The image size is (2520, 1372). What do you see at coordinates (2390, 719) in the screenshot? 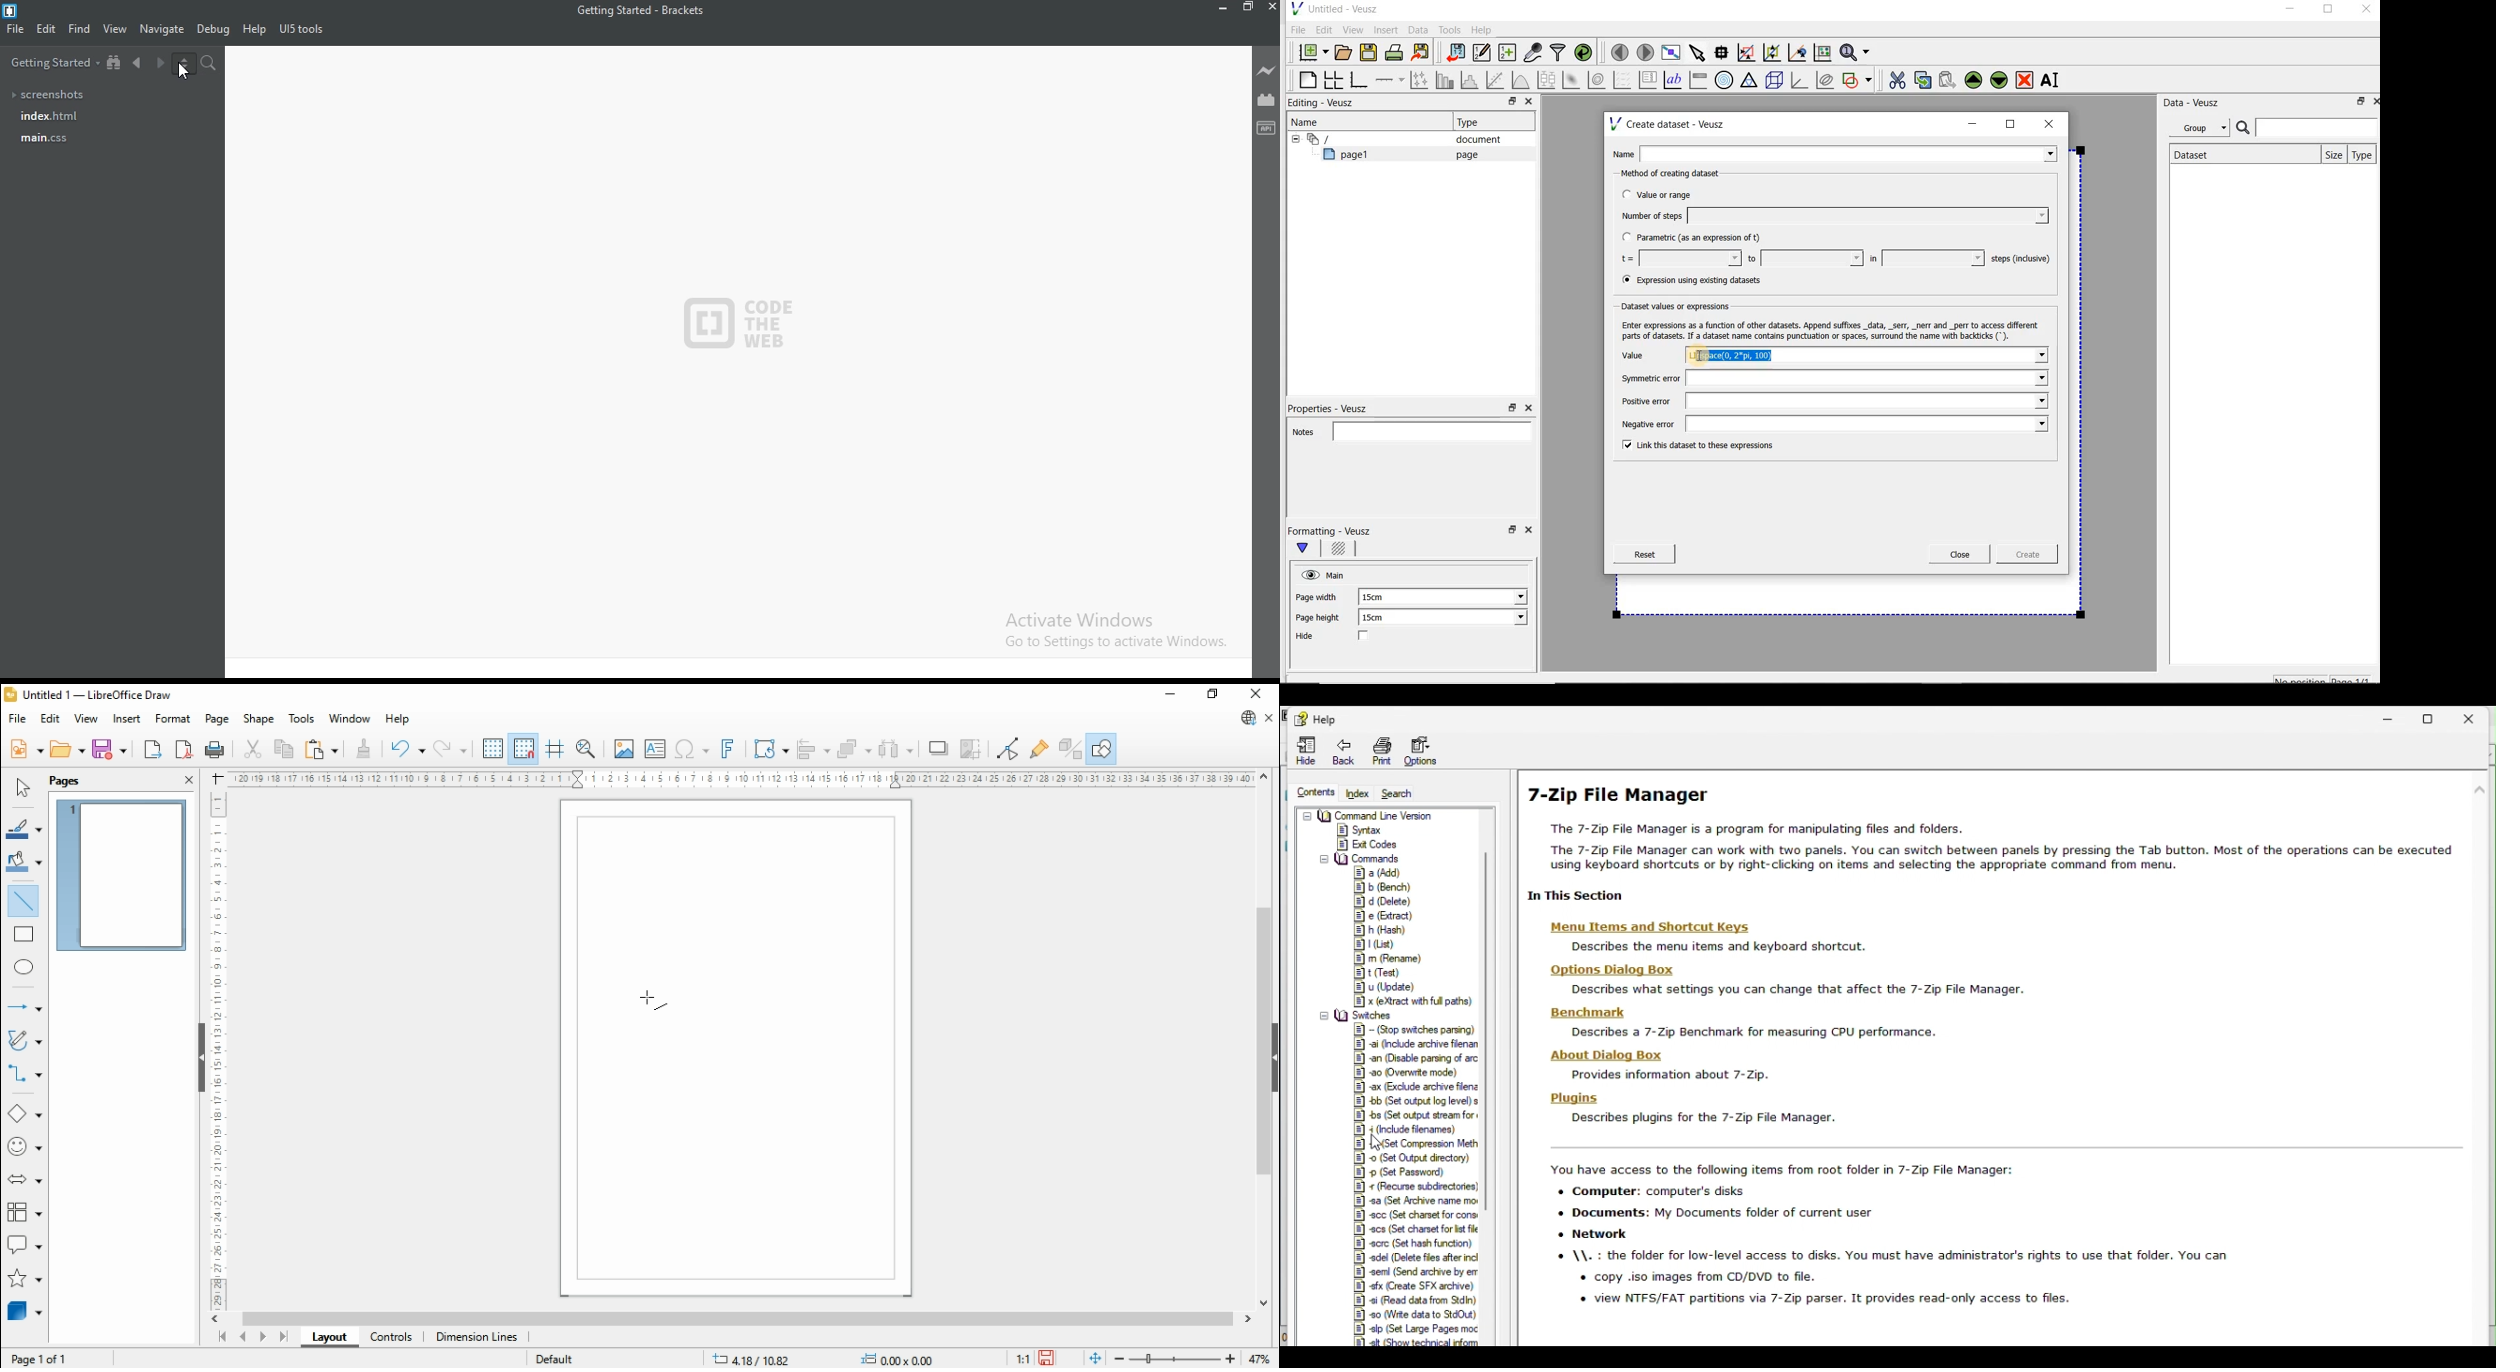
I see `Minimise` at bounding box center [2390, 719].